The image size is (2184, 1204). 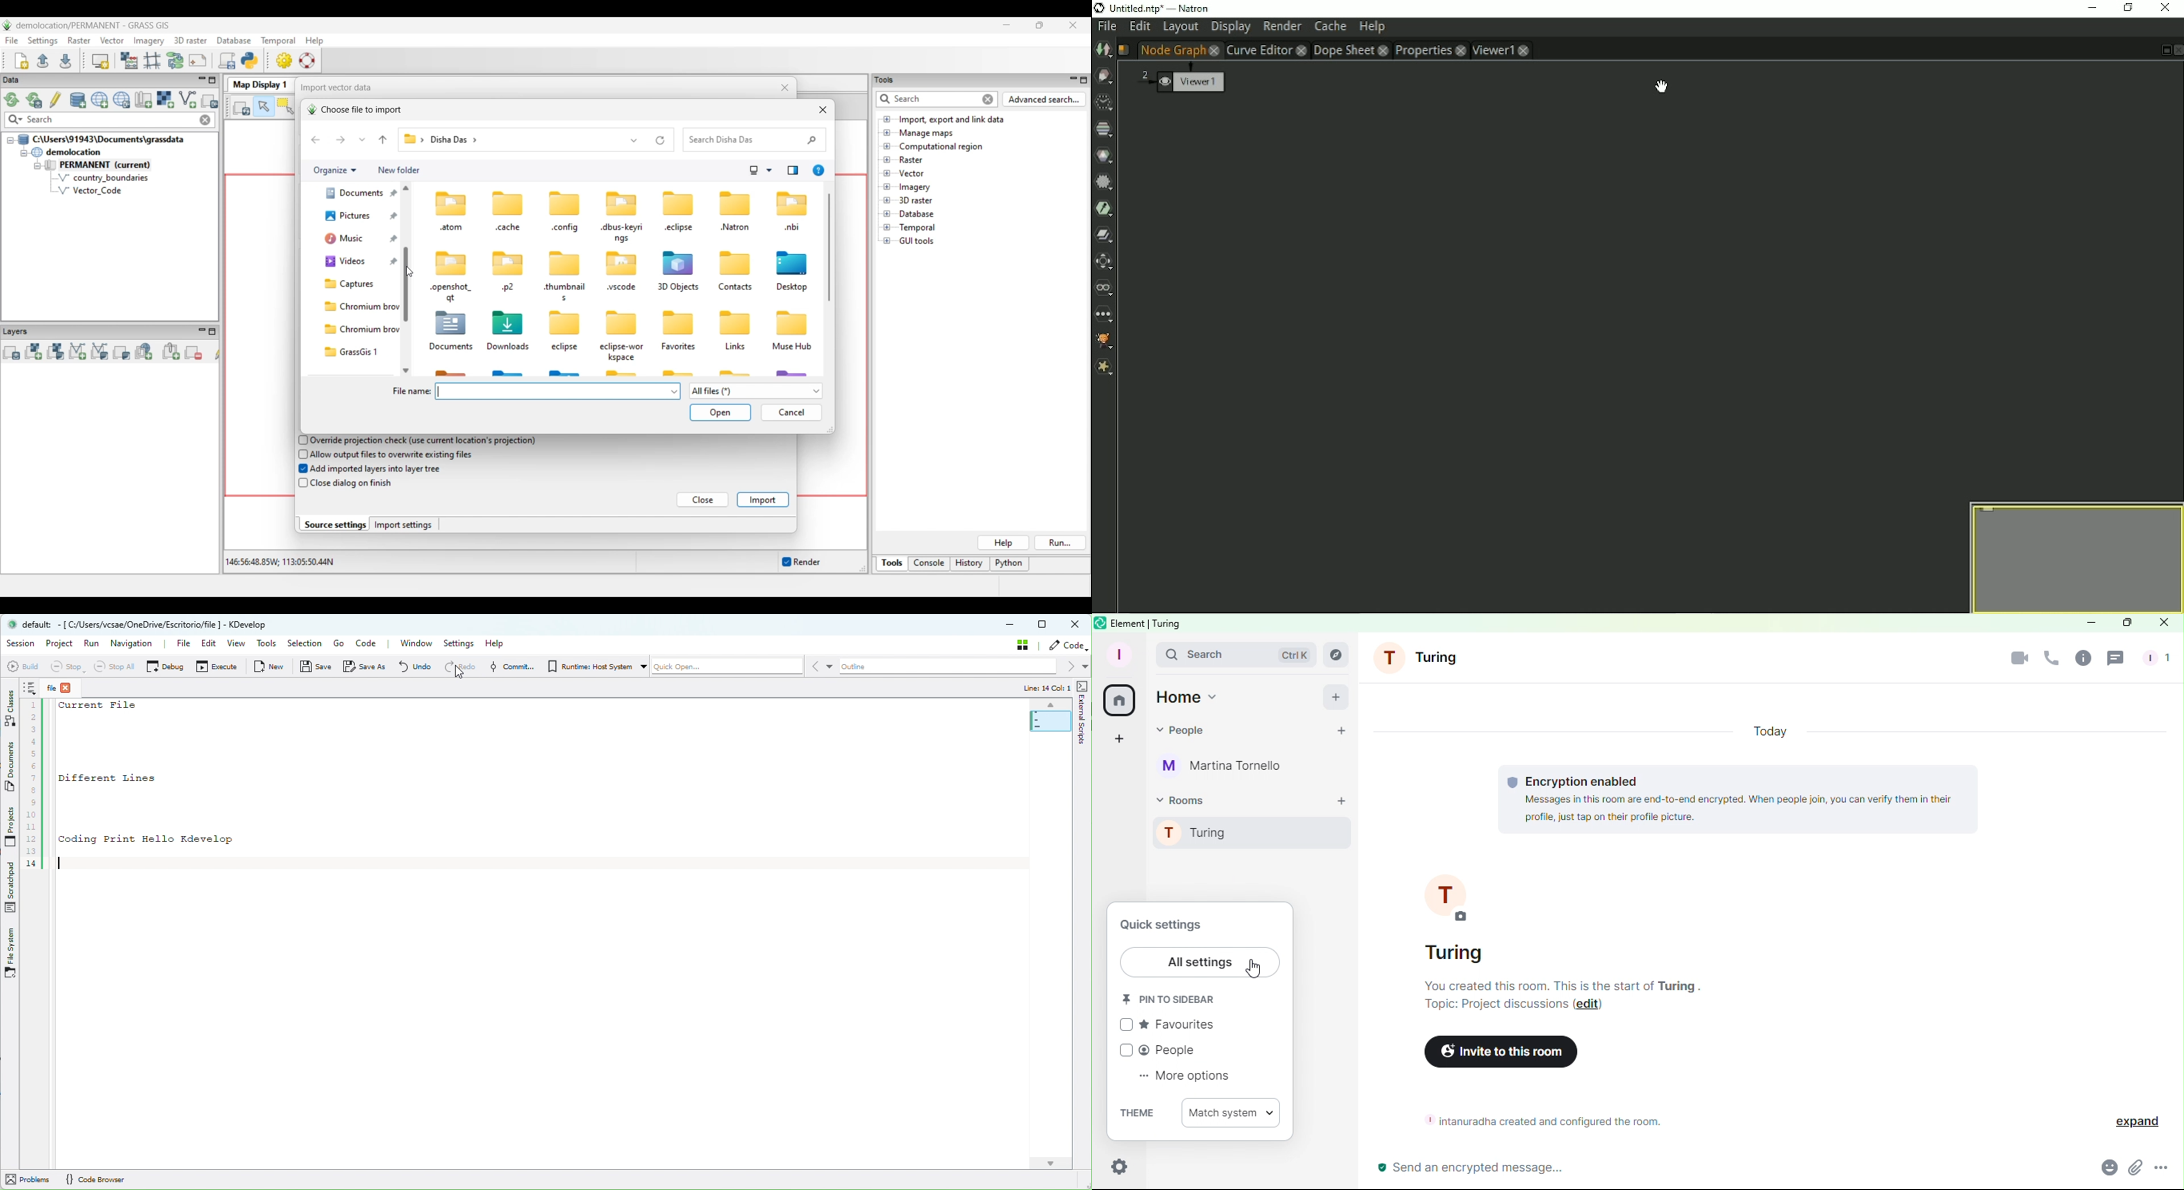 What do you see at coordinates (1186, 698) in the screenshot?
I see `Home` at bounding box center [1186, 698].